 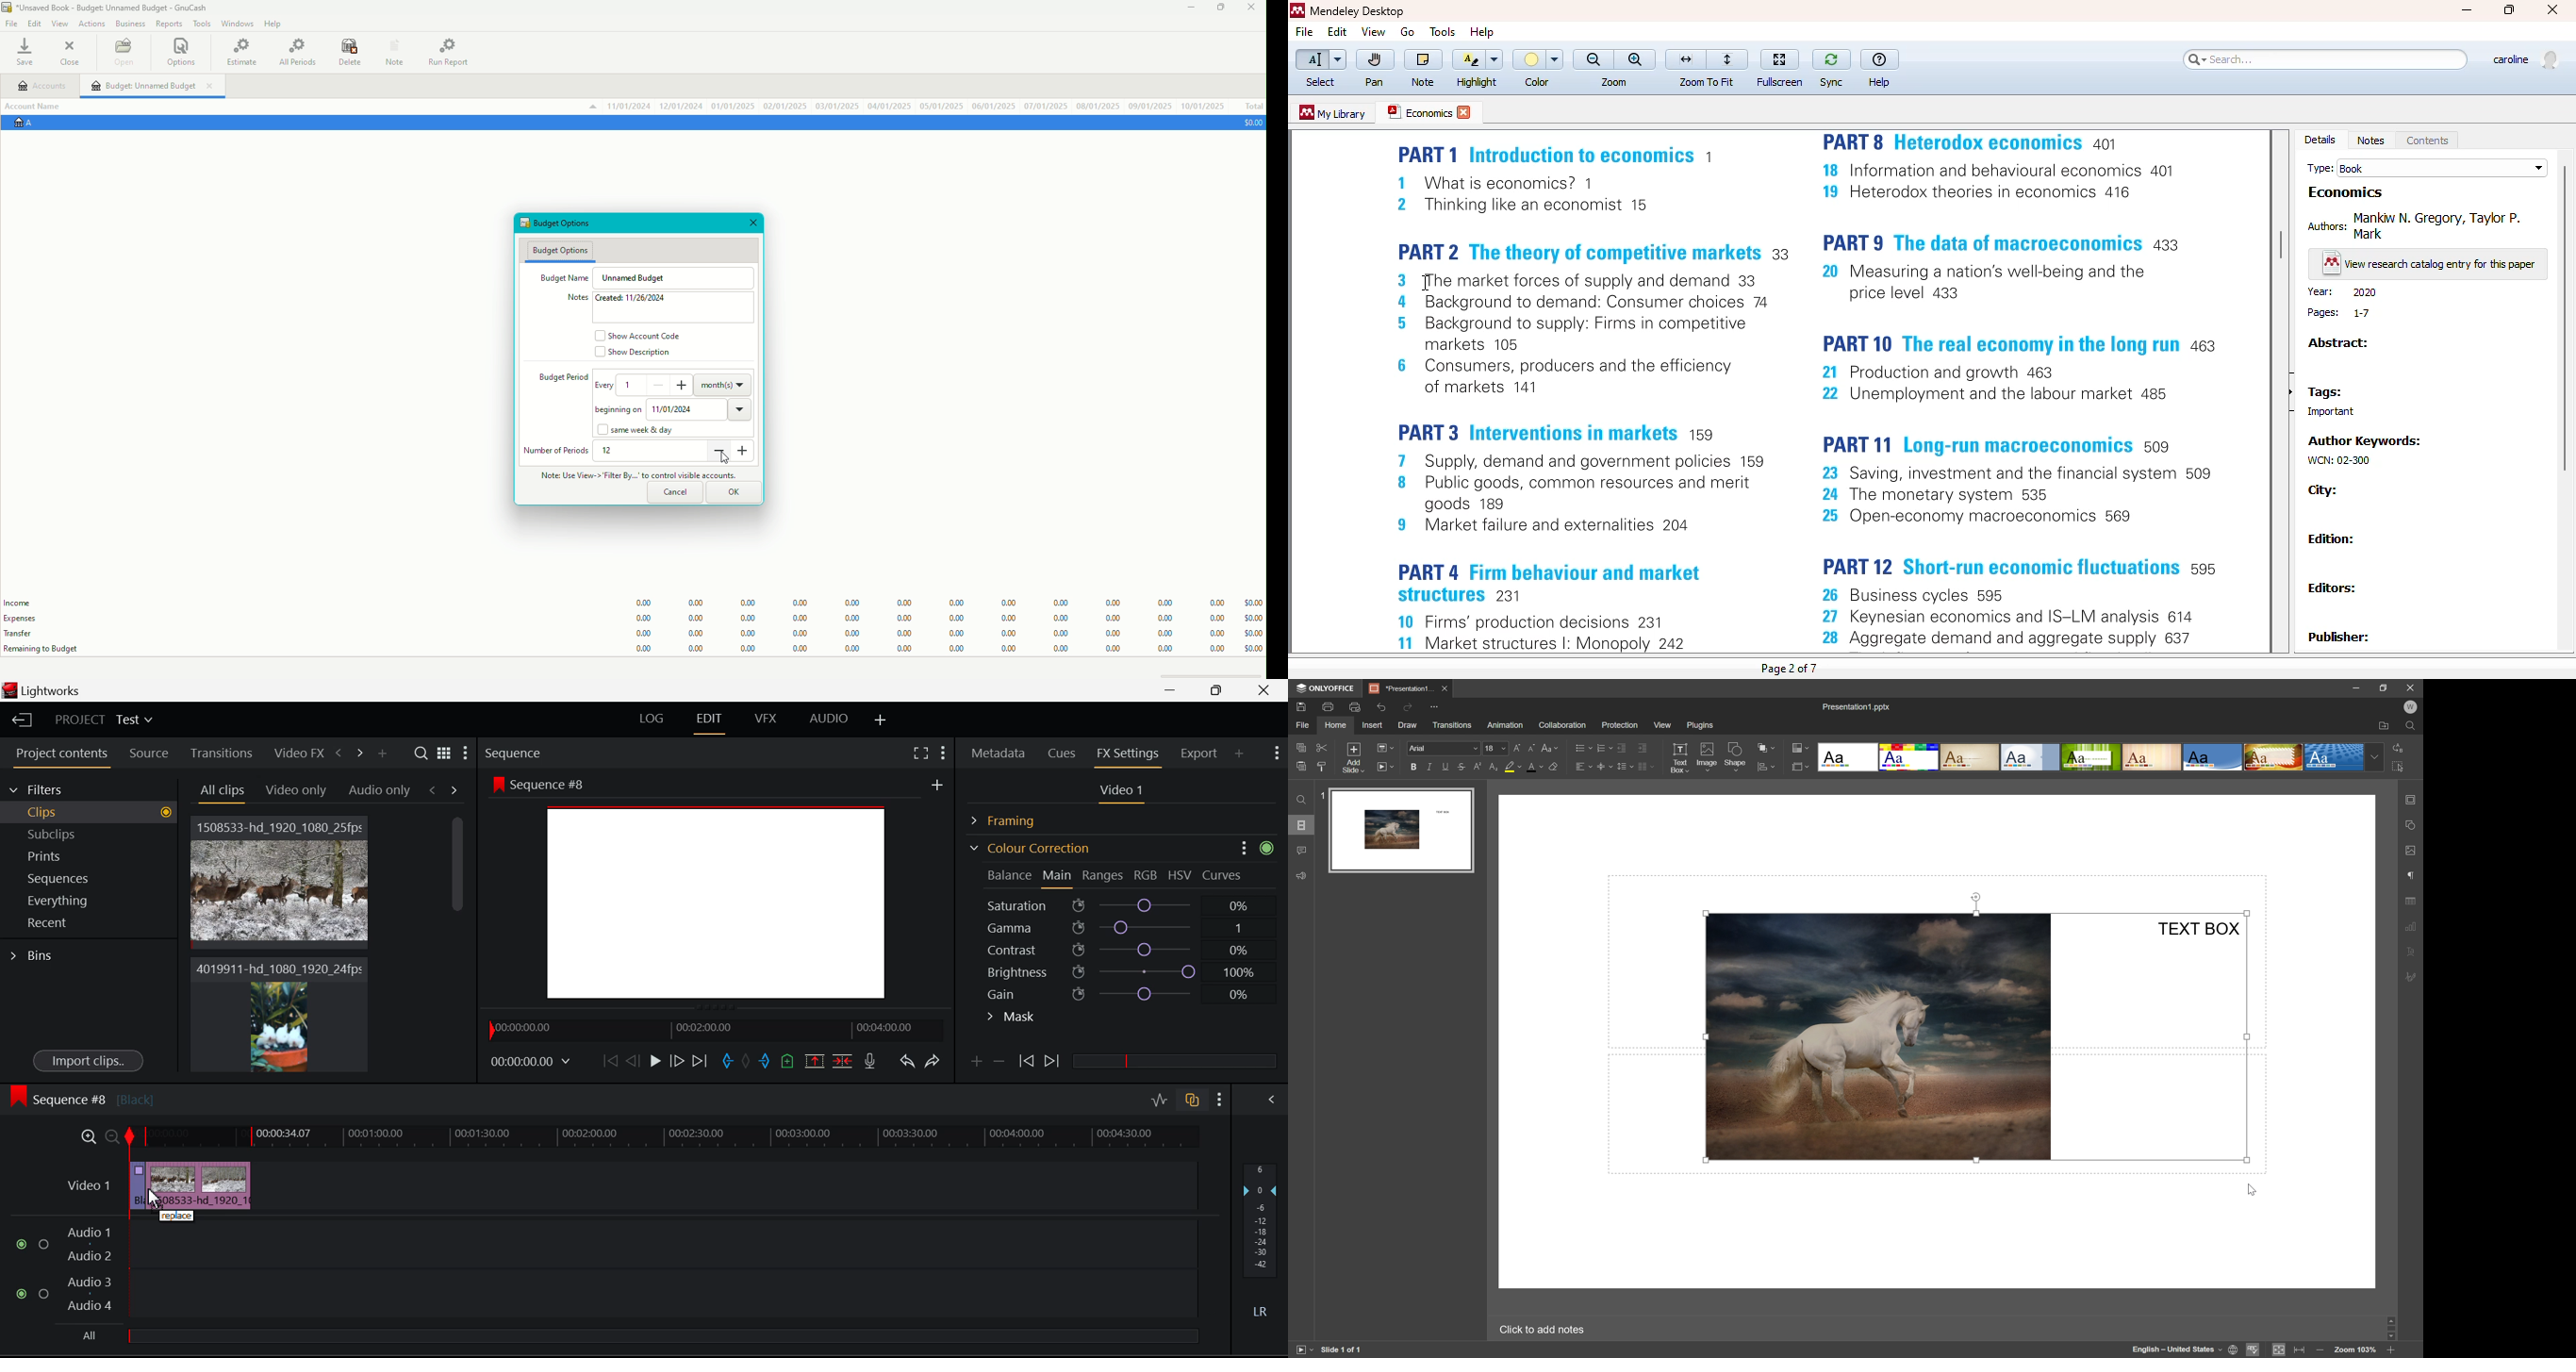 What do you see at coordinates (30, 124) in the screenshot?
I see `Account A` at bounding box center [30, 124].